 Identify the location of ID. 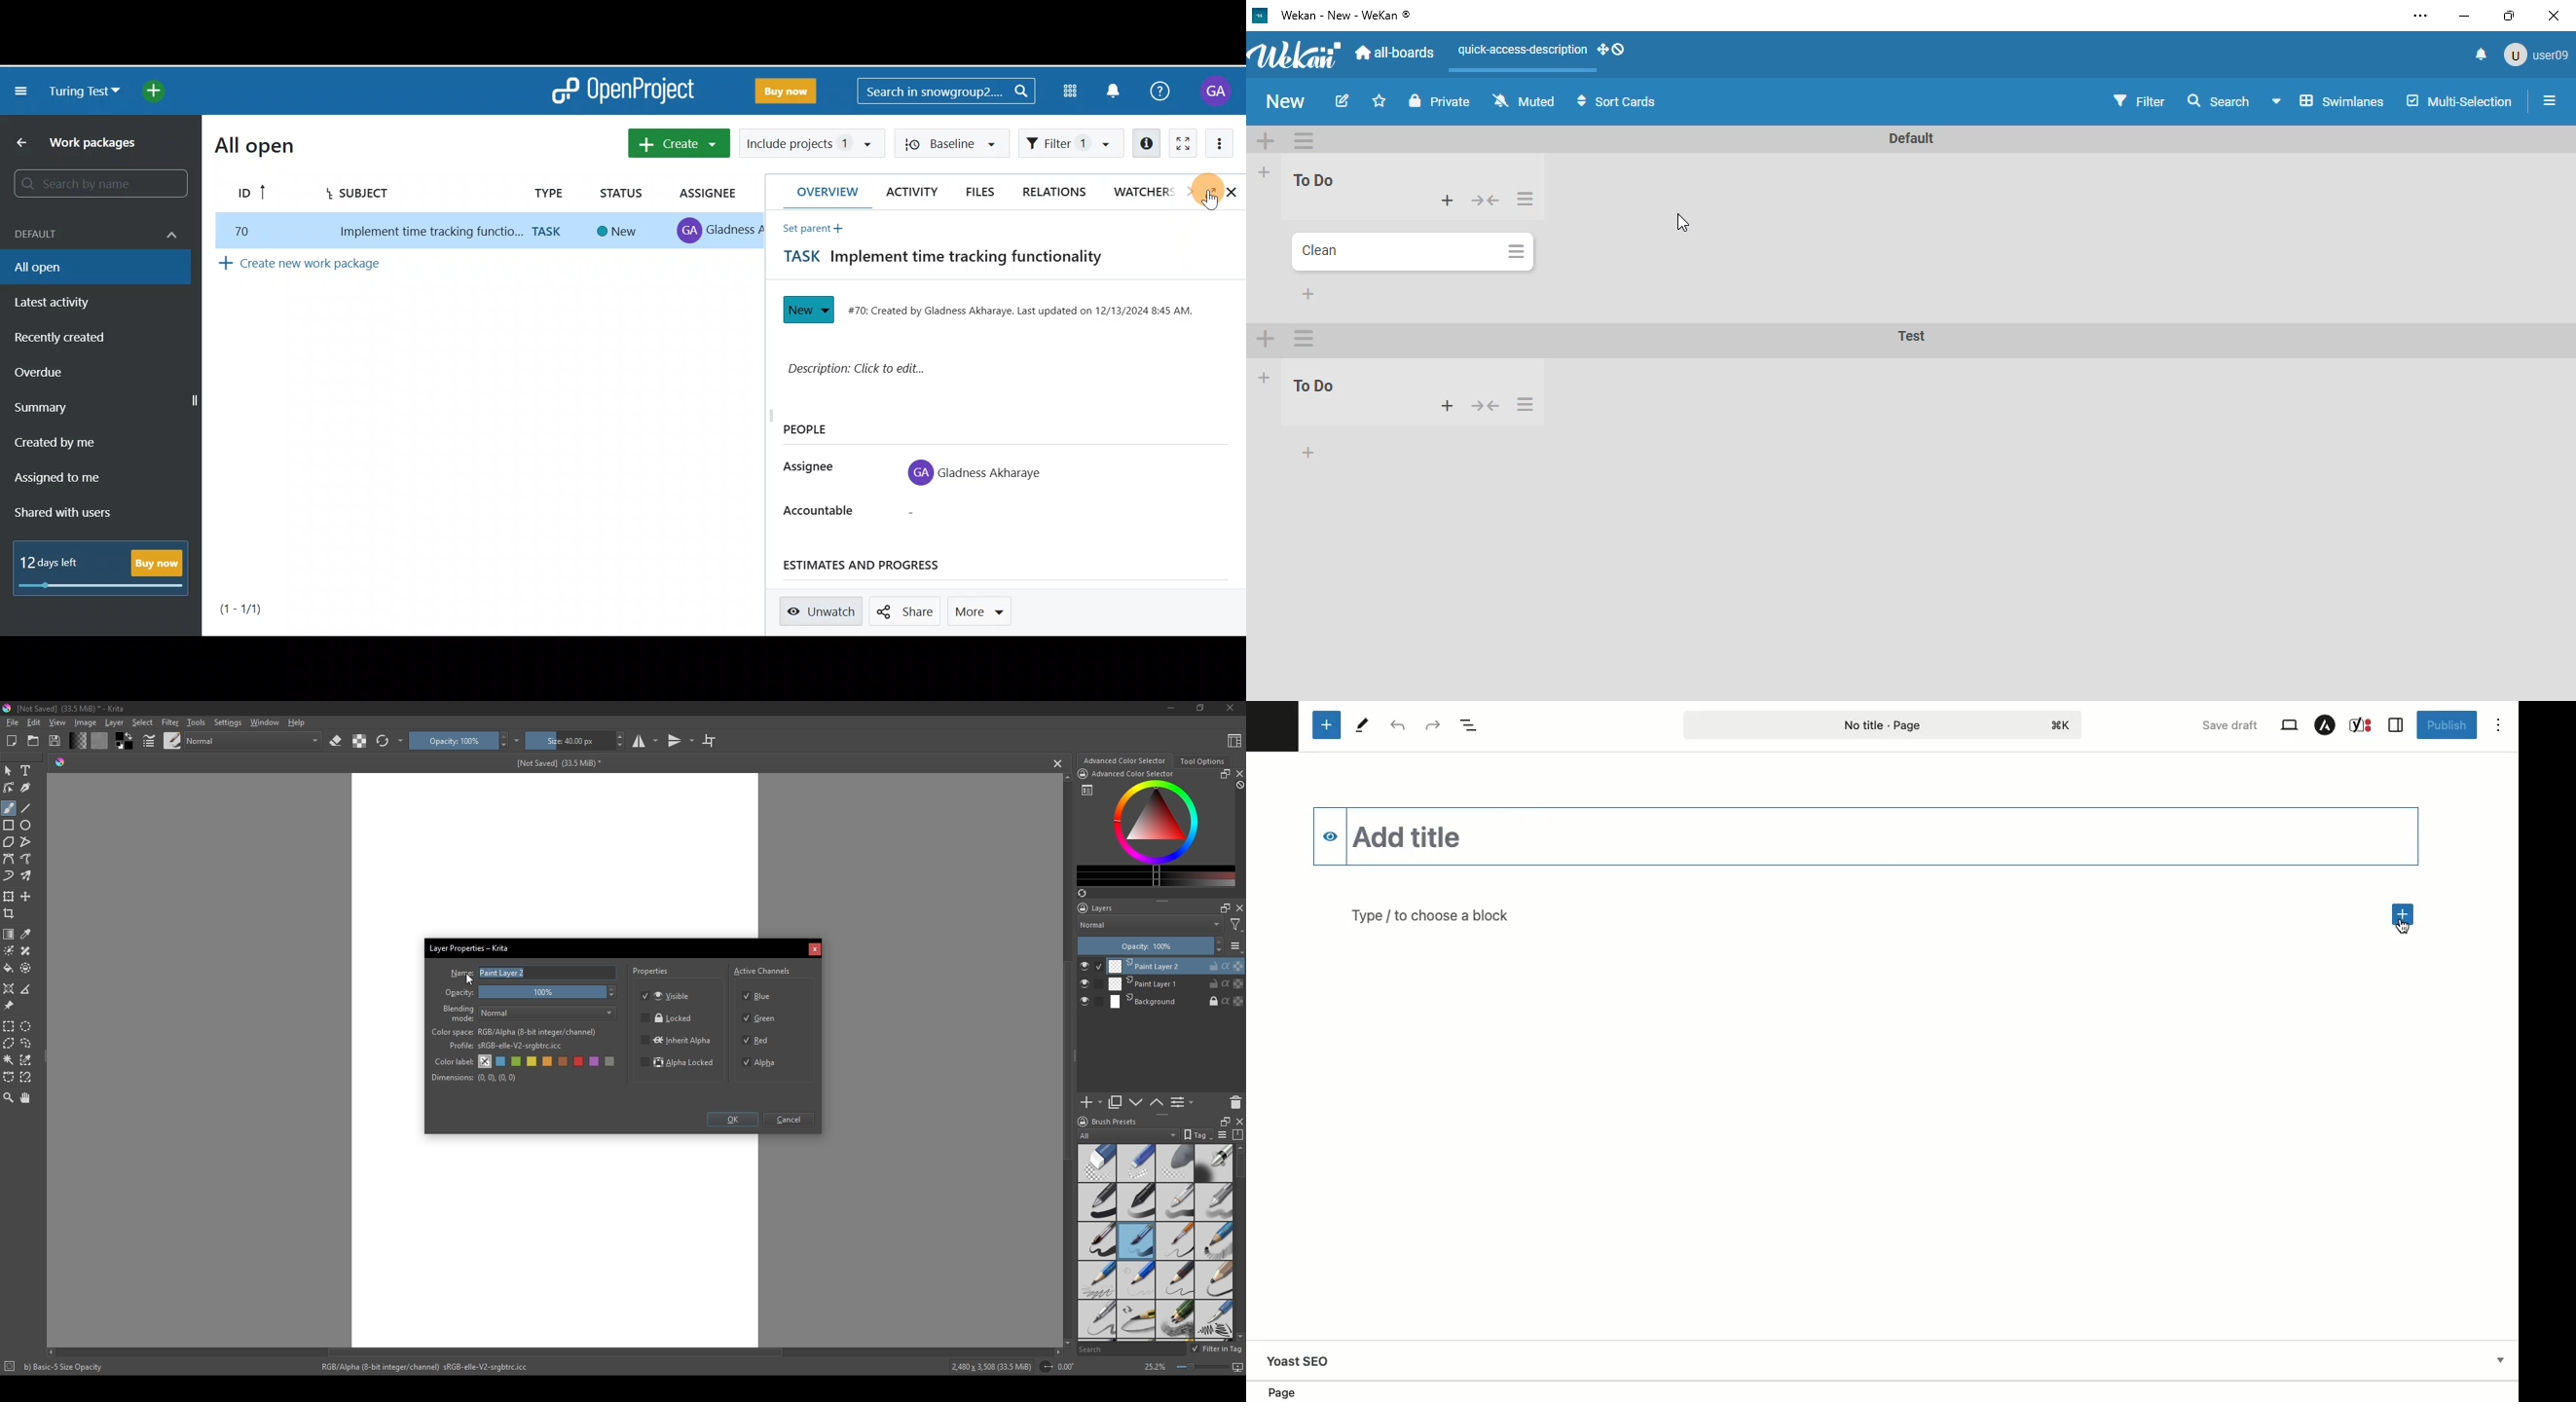
(251, 193).